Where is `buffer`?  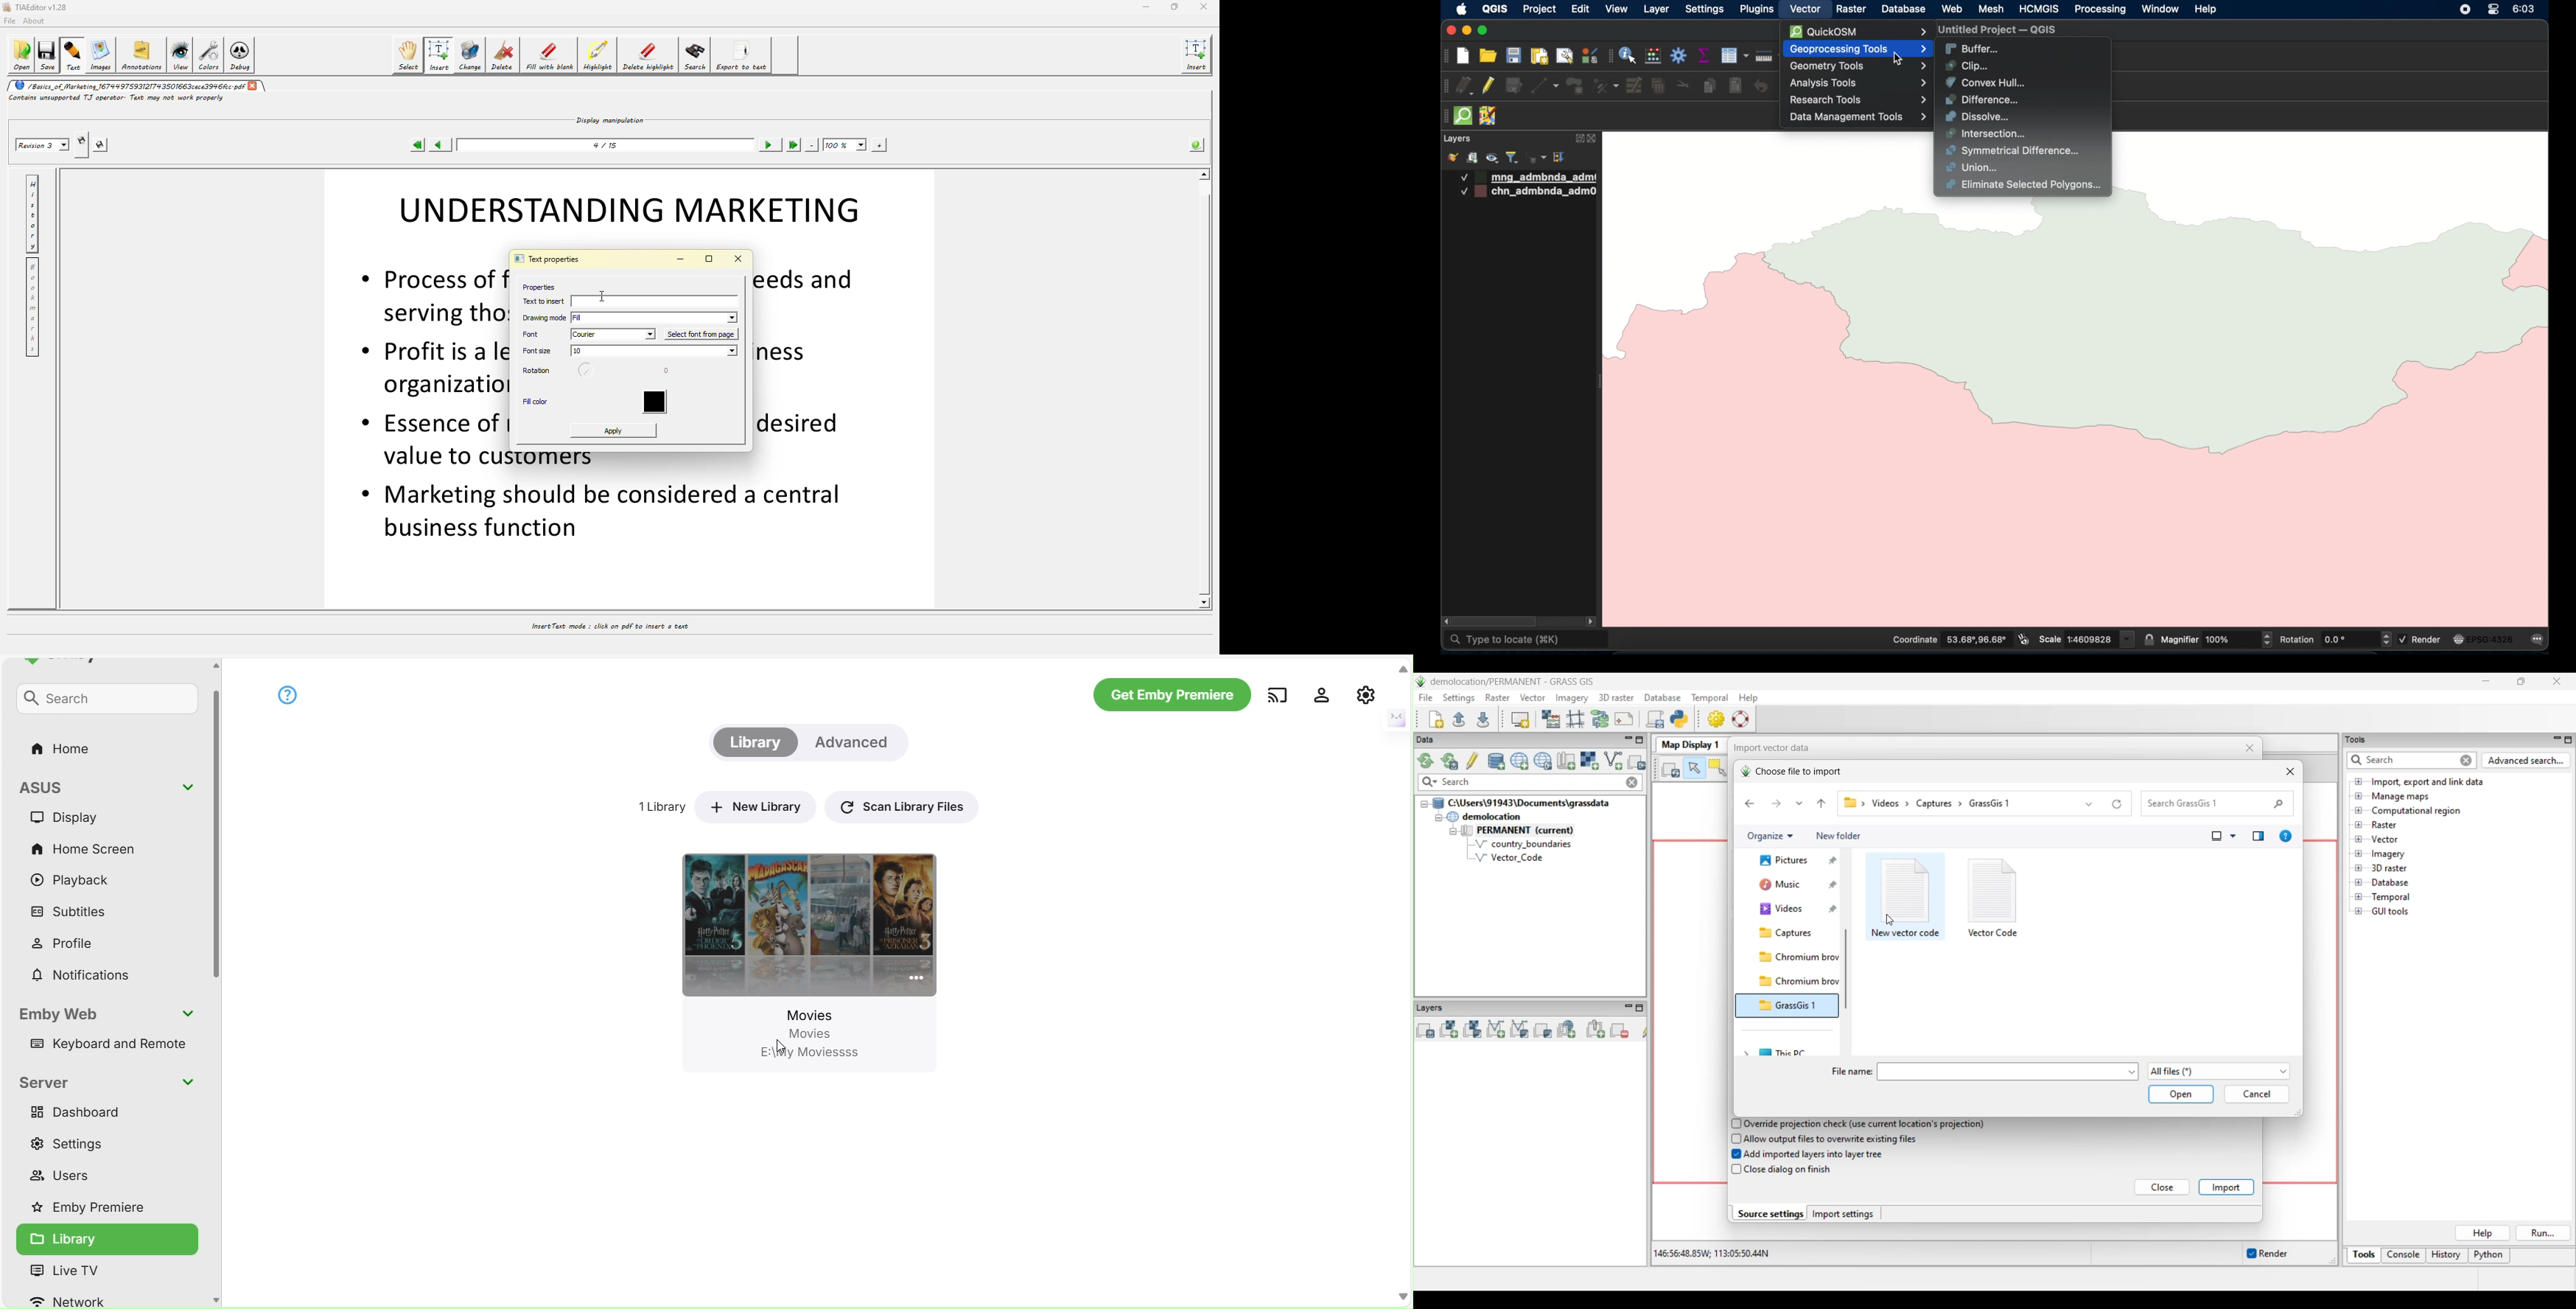 buffer is located at coordinates (1972, 49).